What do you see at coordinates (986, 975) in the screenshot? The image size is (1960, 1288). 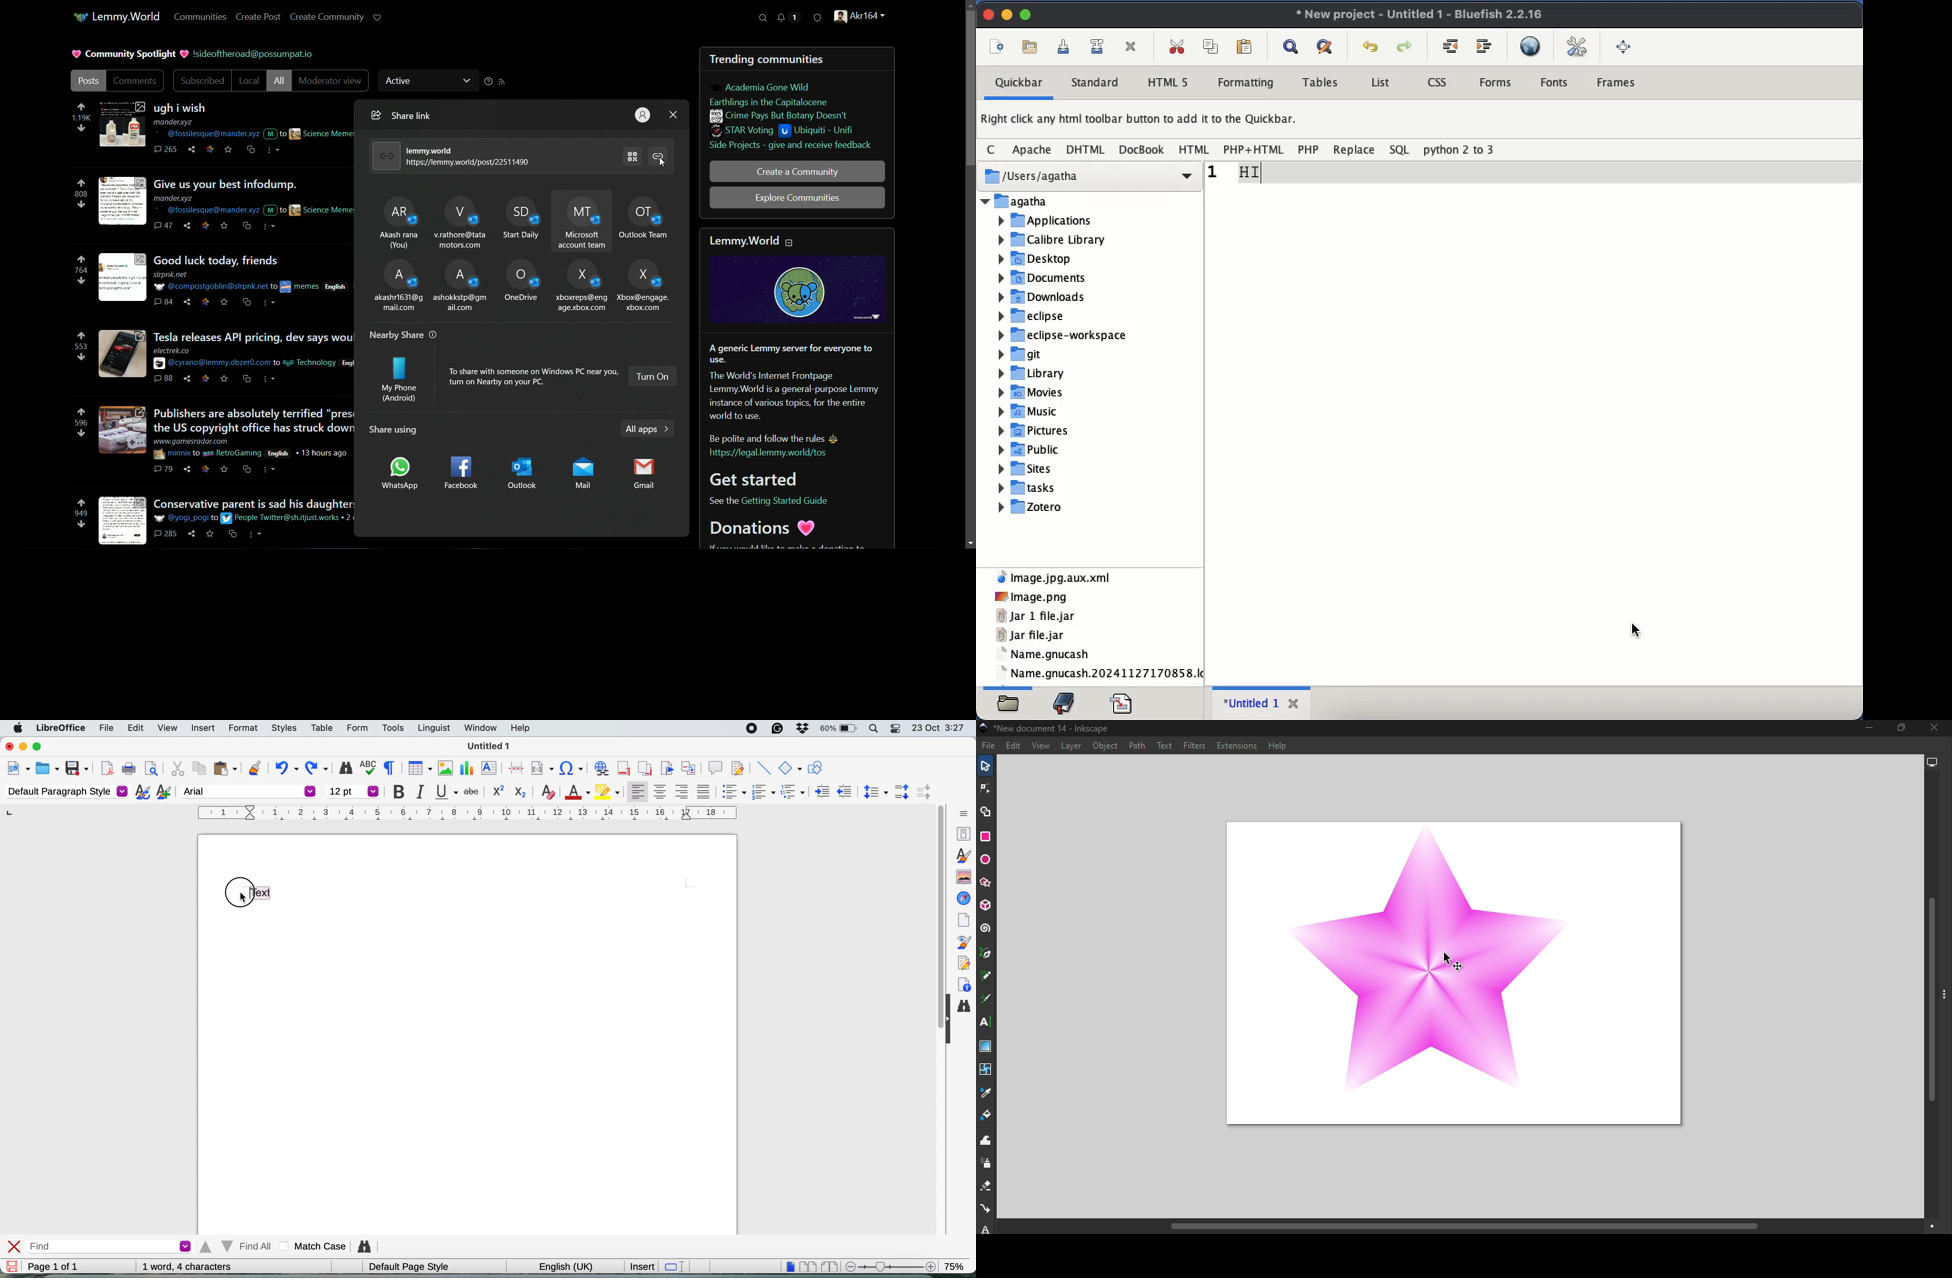 I see `Pencil tool` at bounding box center [986, 975].